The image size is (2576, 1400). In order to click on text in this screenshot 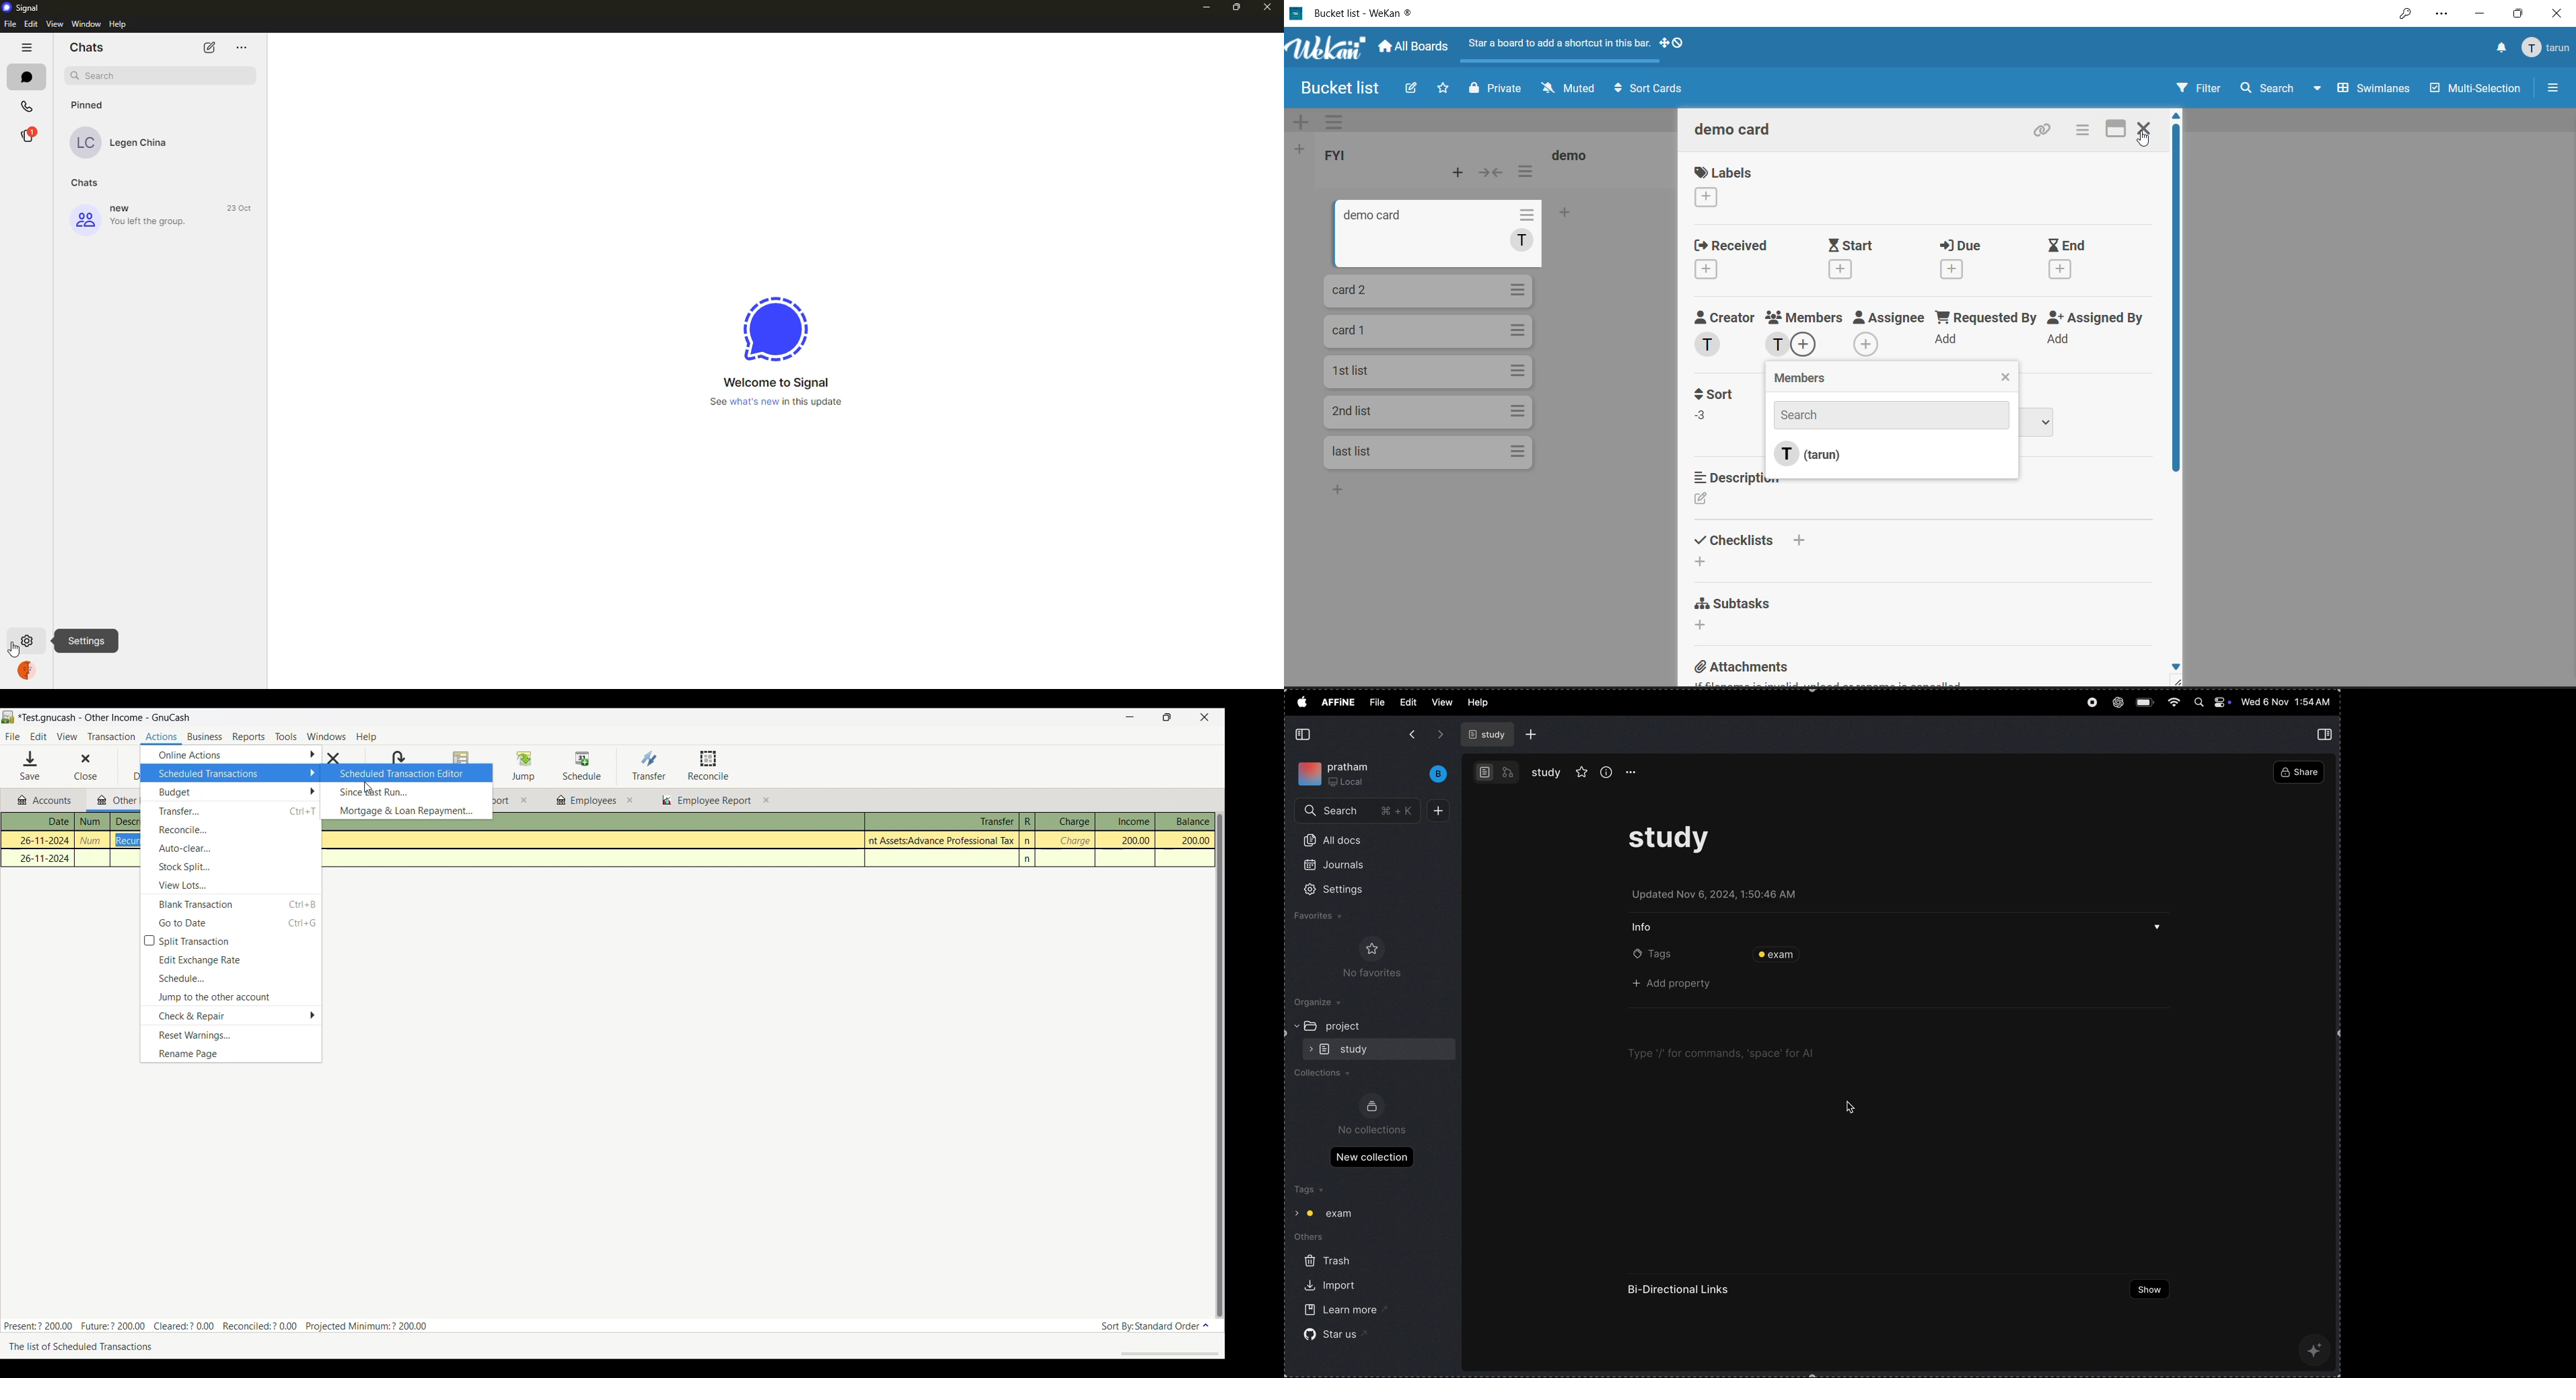, I will do `click(1522, 243)`.